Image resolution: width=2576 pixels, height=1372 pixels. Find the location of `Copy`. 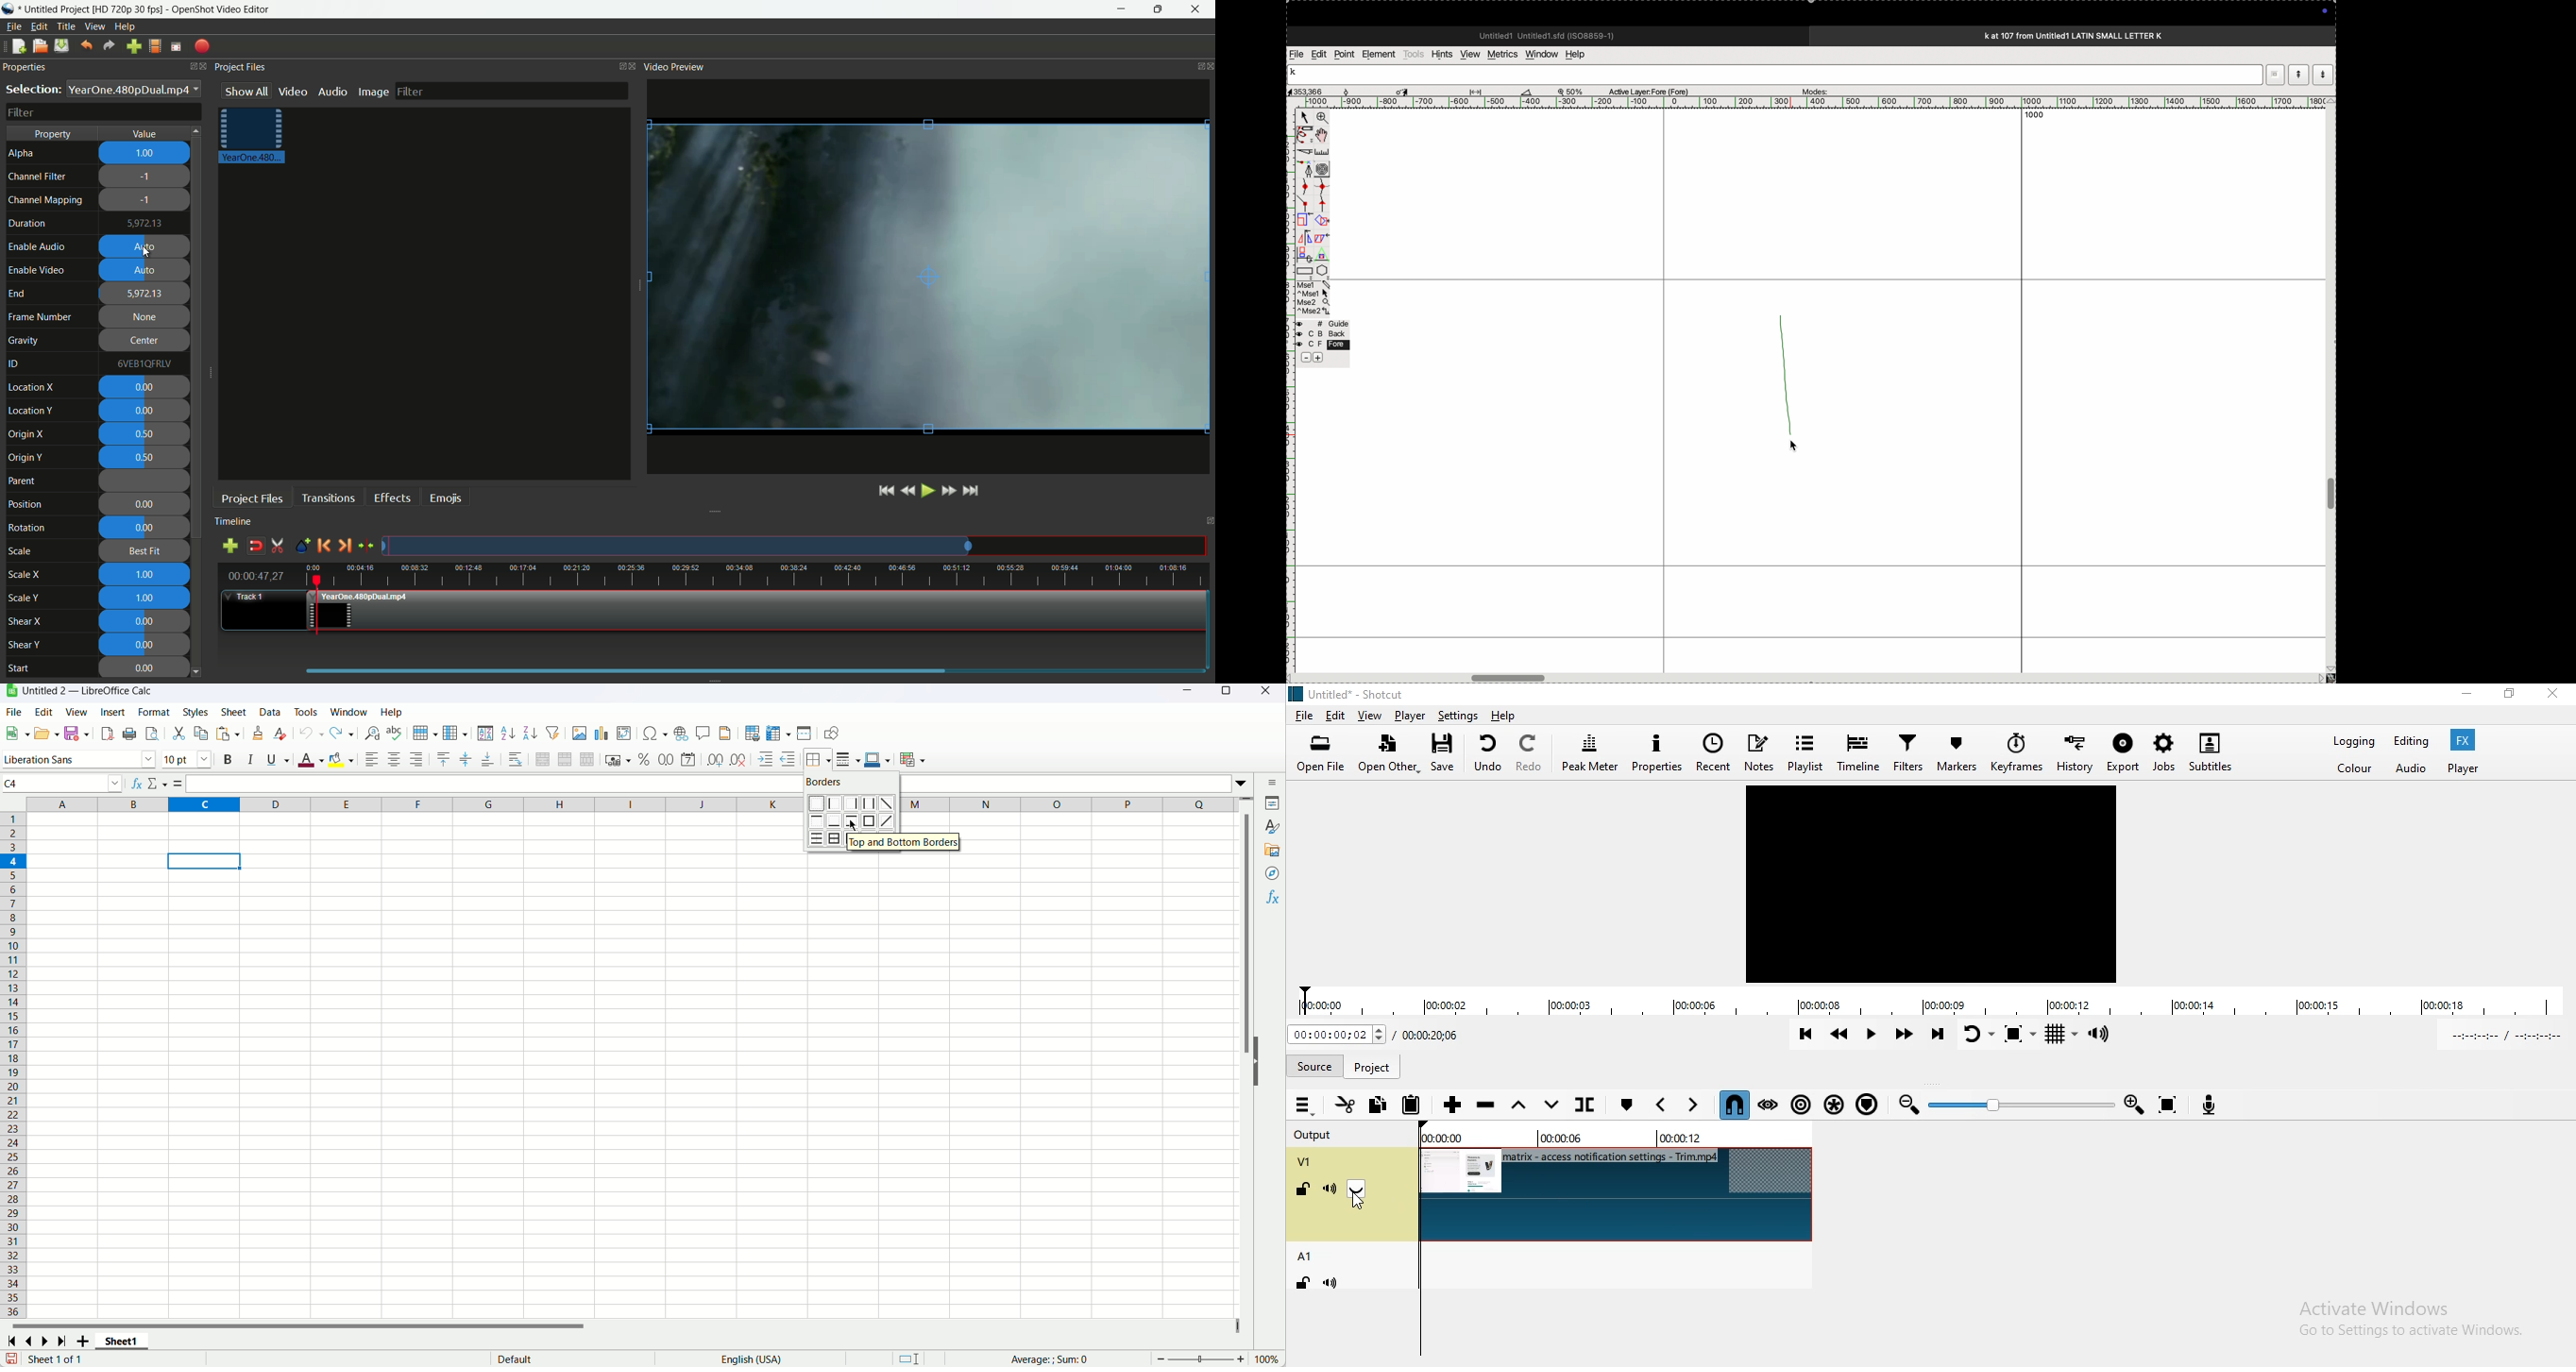

Copy is located at coordinates (201, 734).